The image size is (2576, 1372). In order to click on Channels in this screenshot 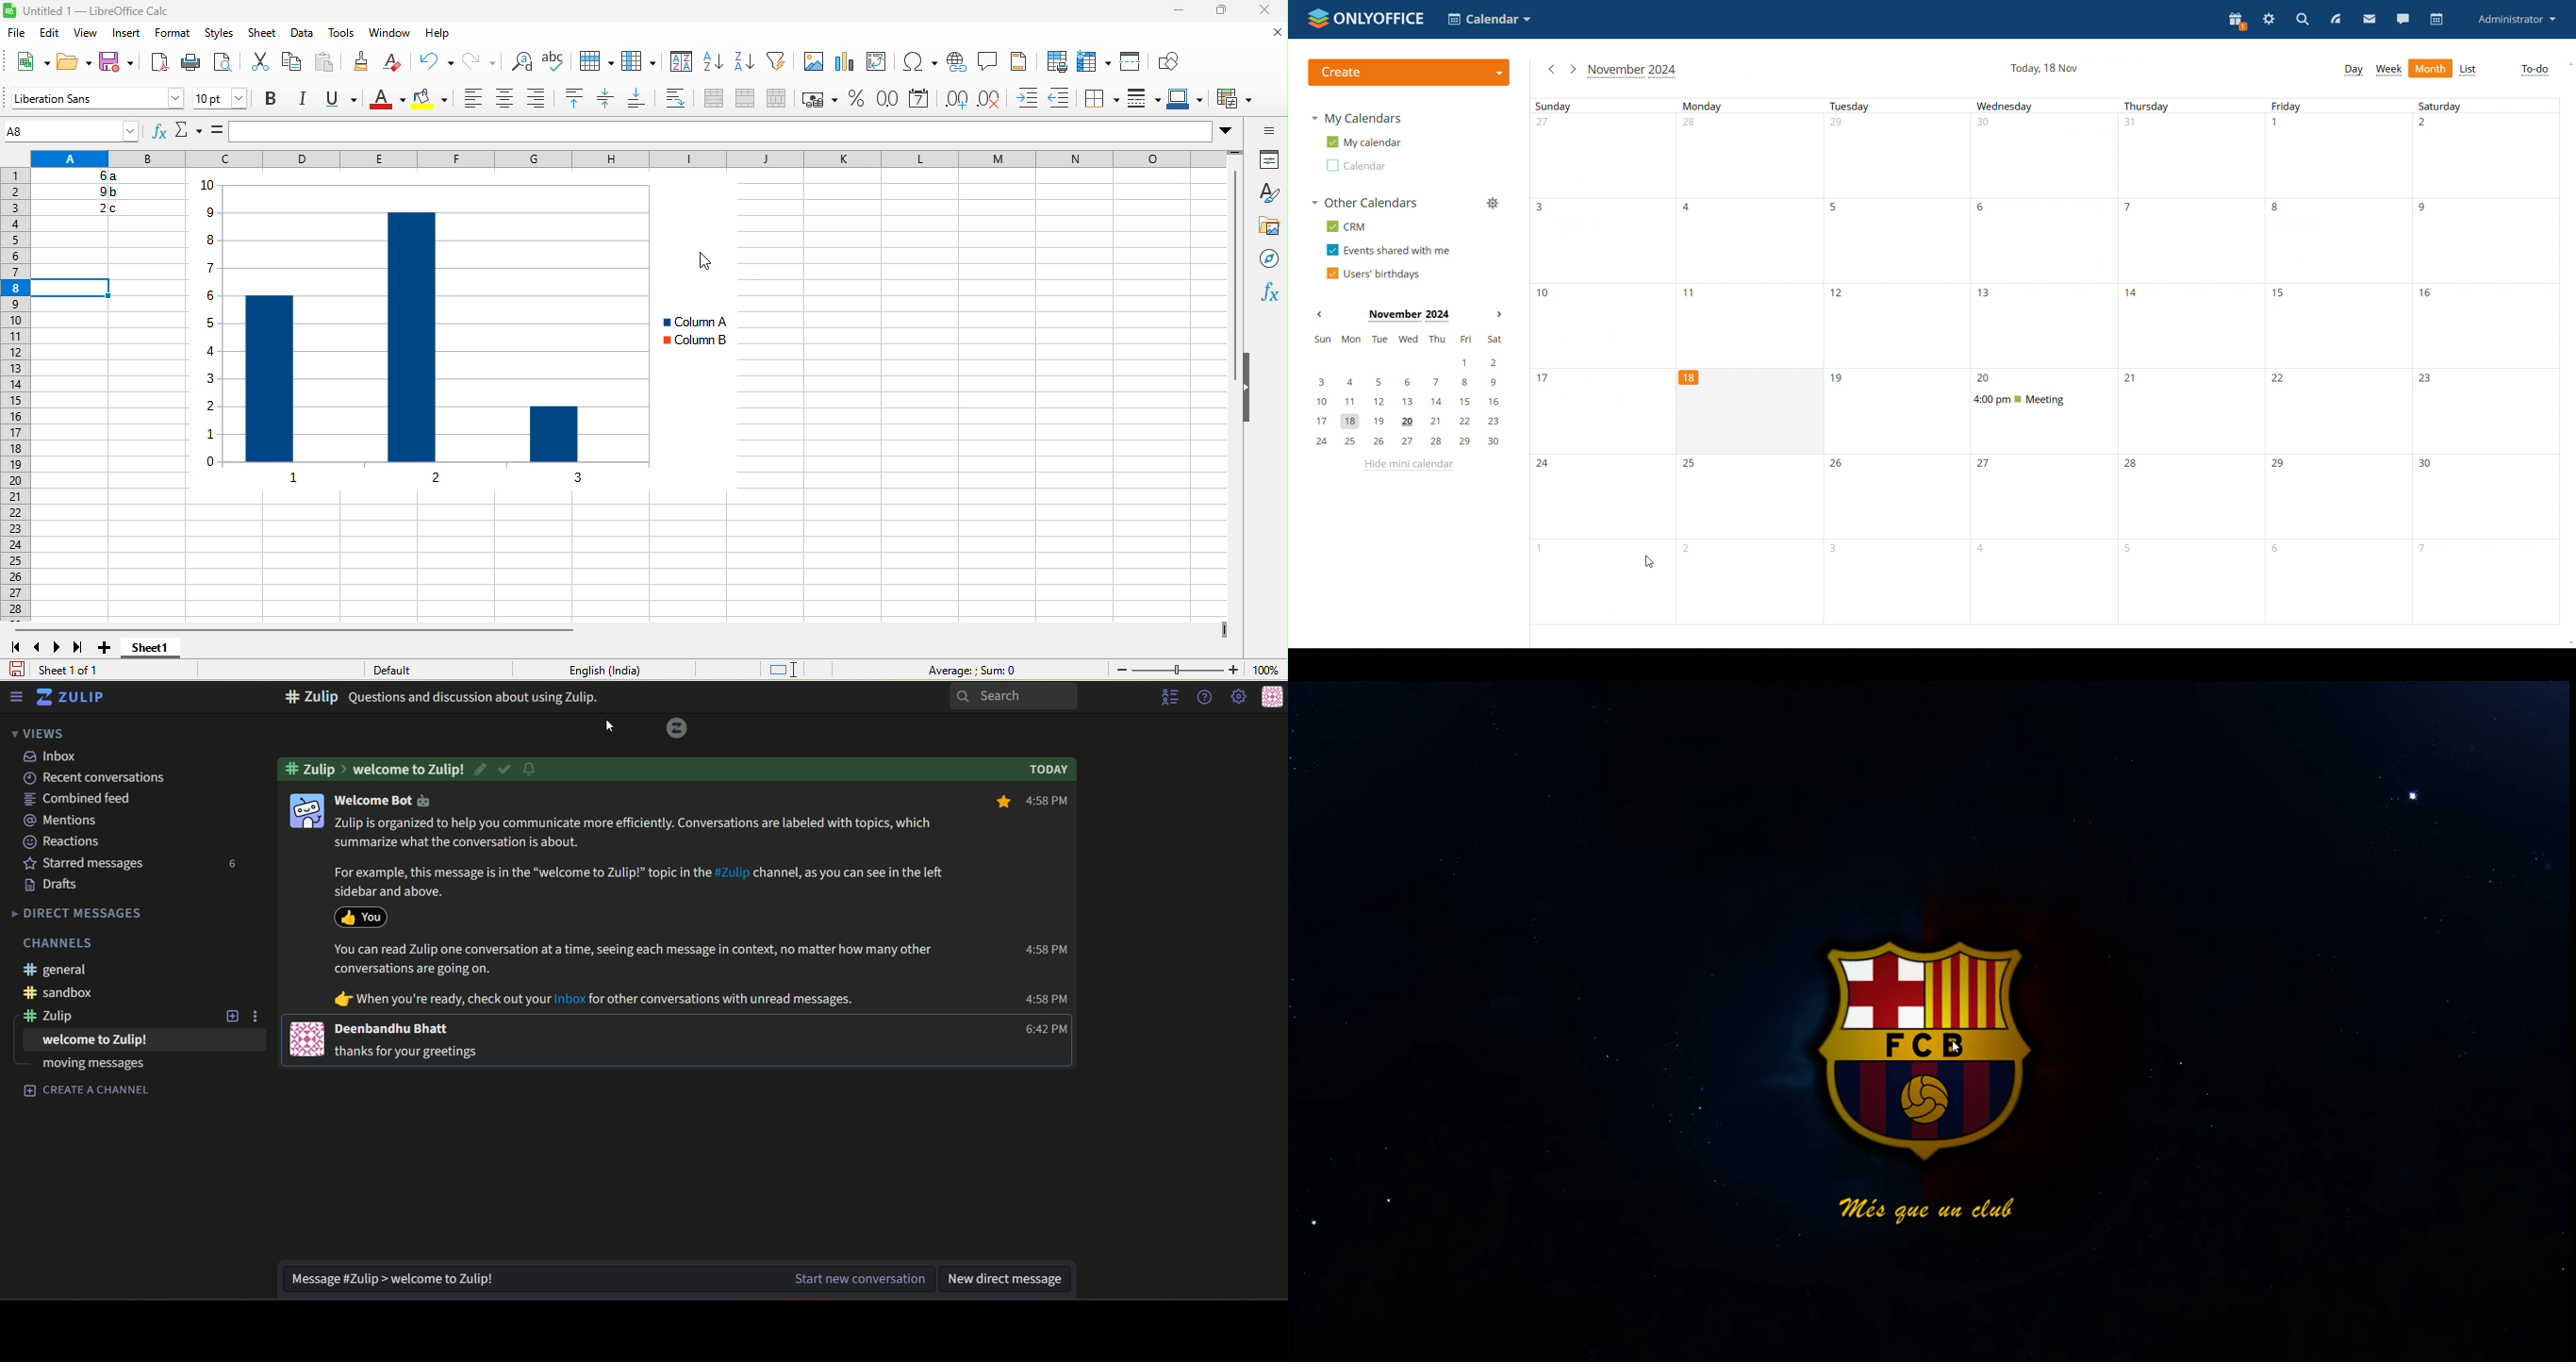, I will do `click(59, 943)`.